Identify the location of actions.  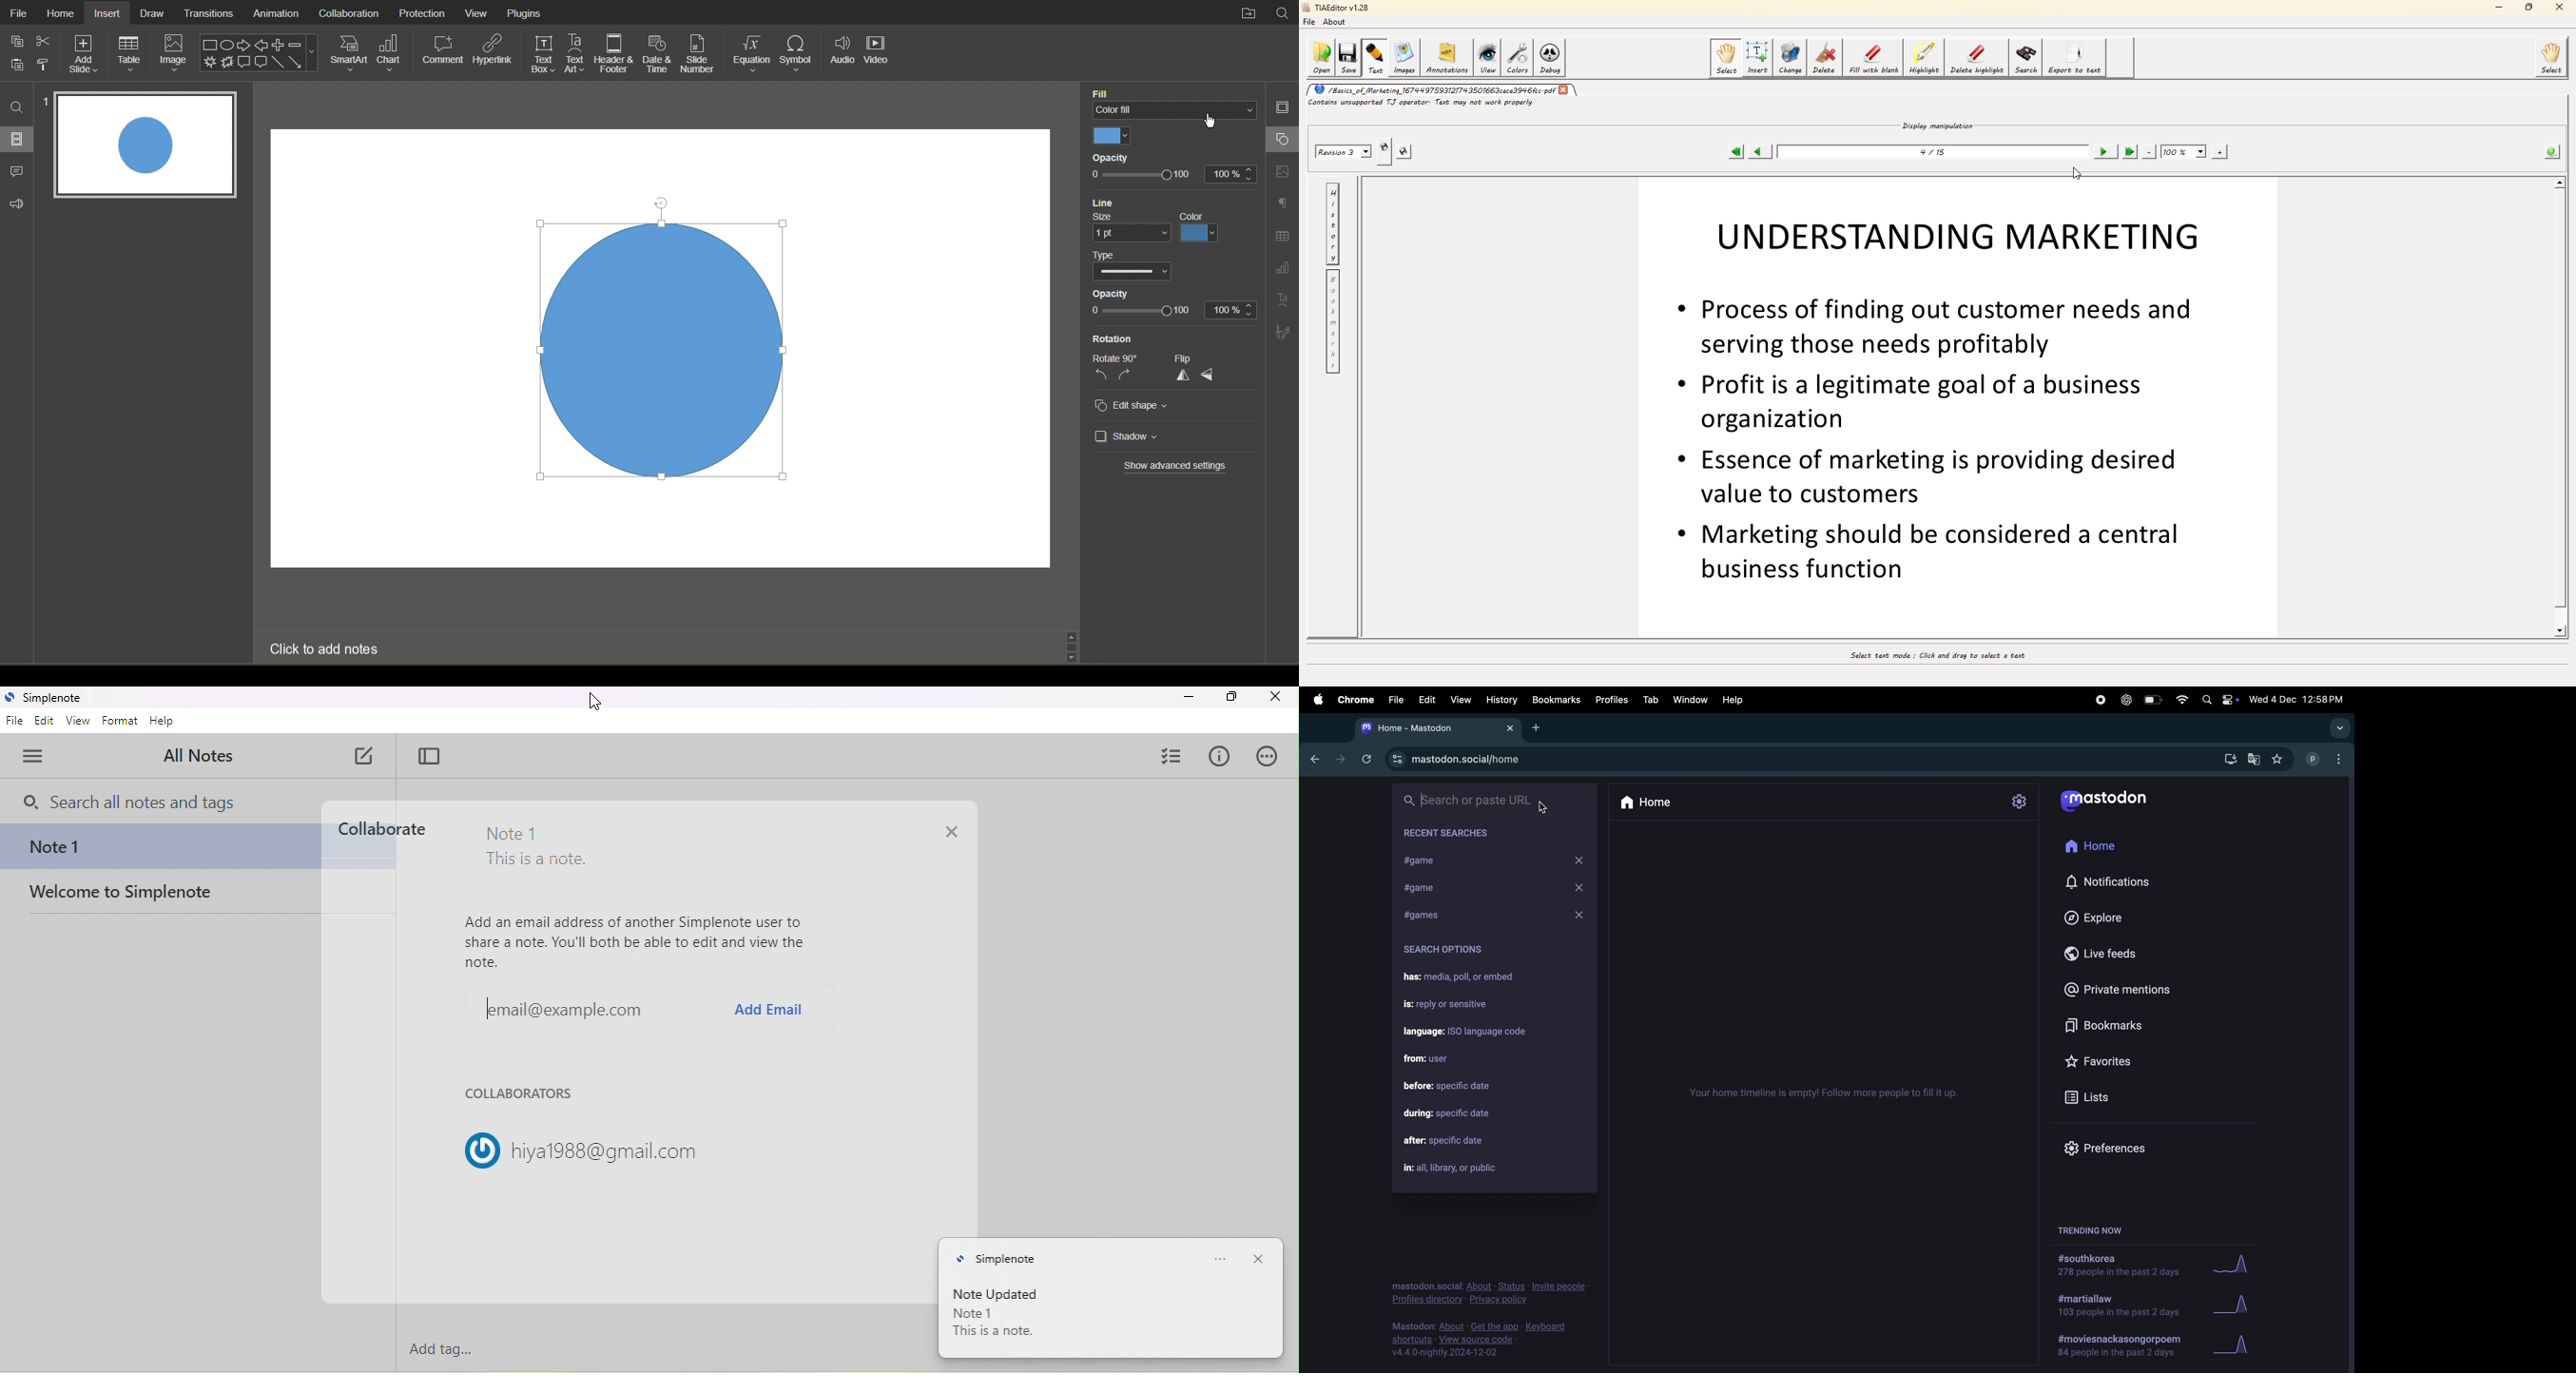
(1267, 756).